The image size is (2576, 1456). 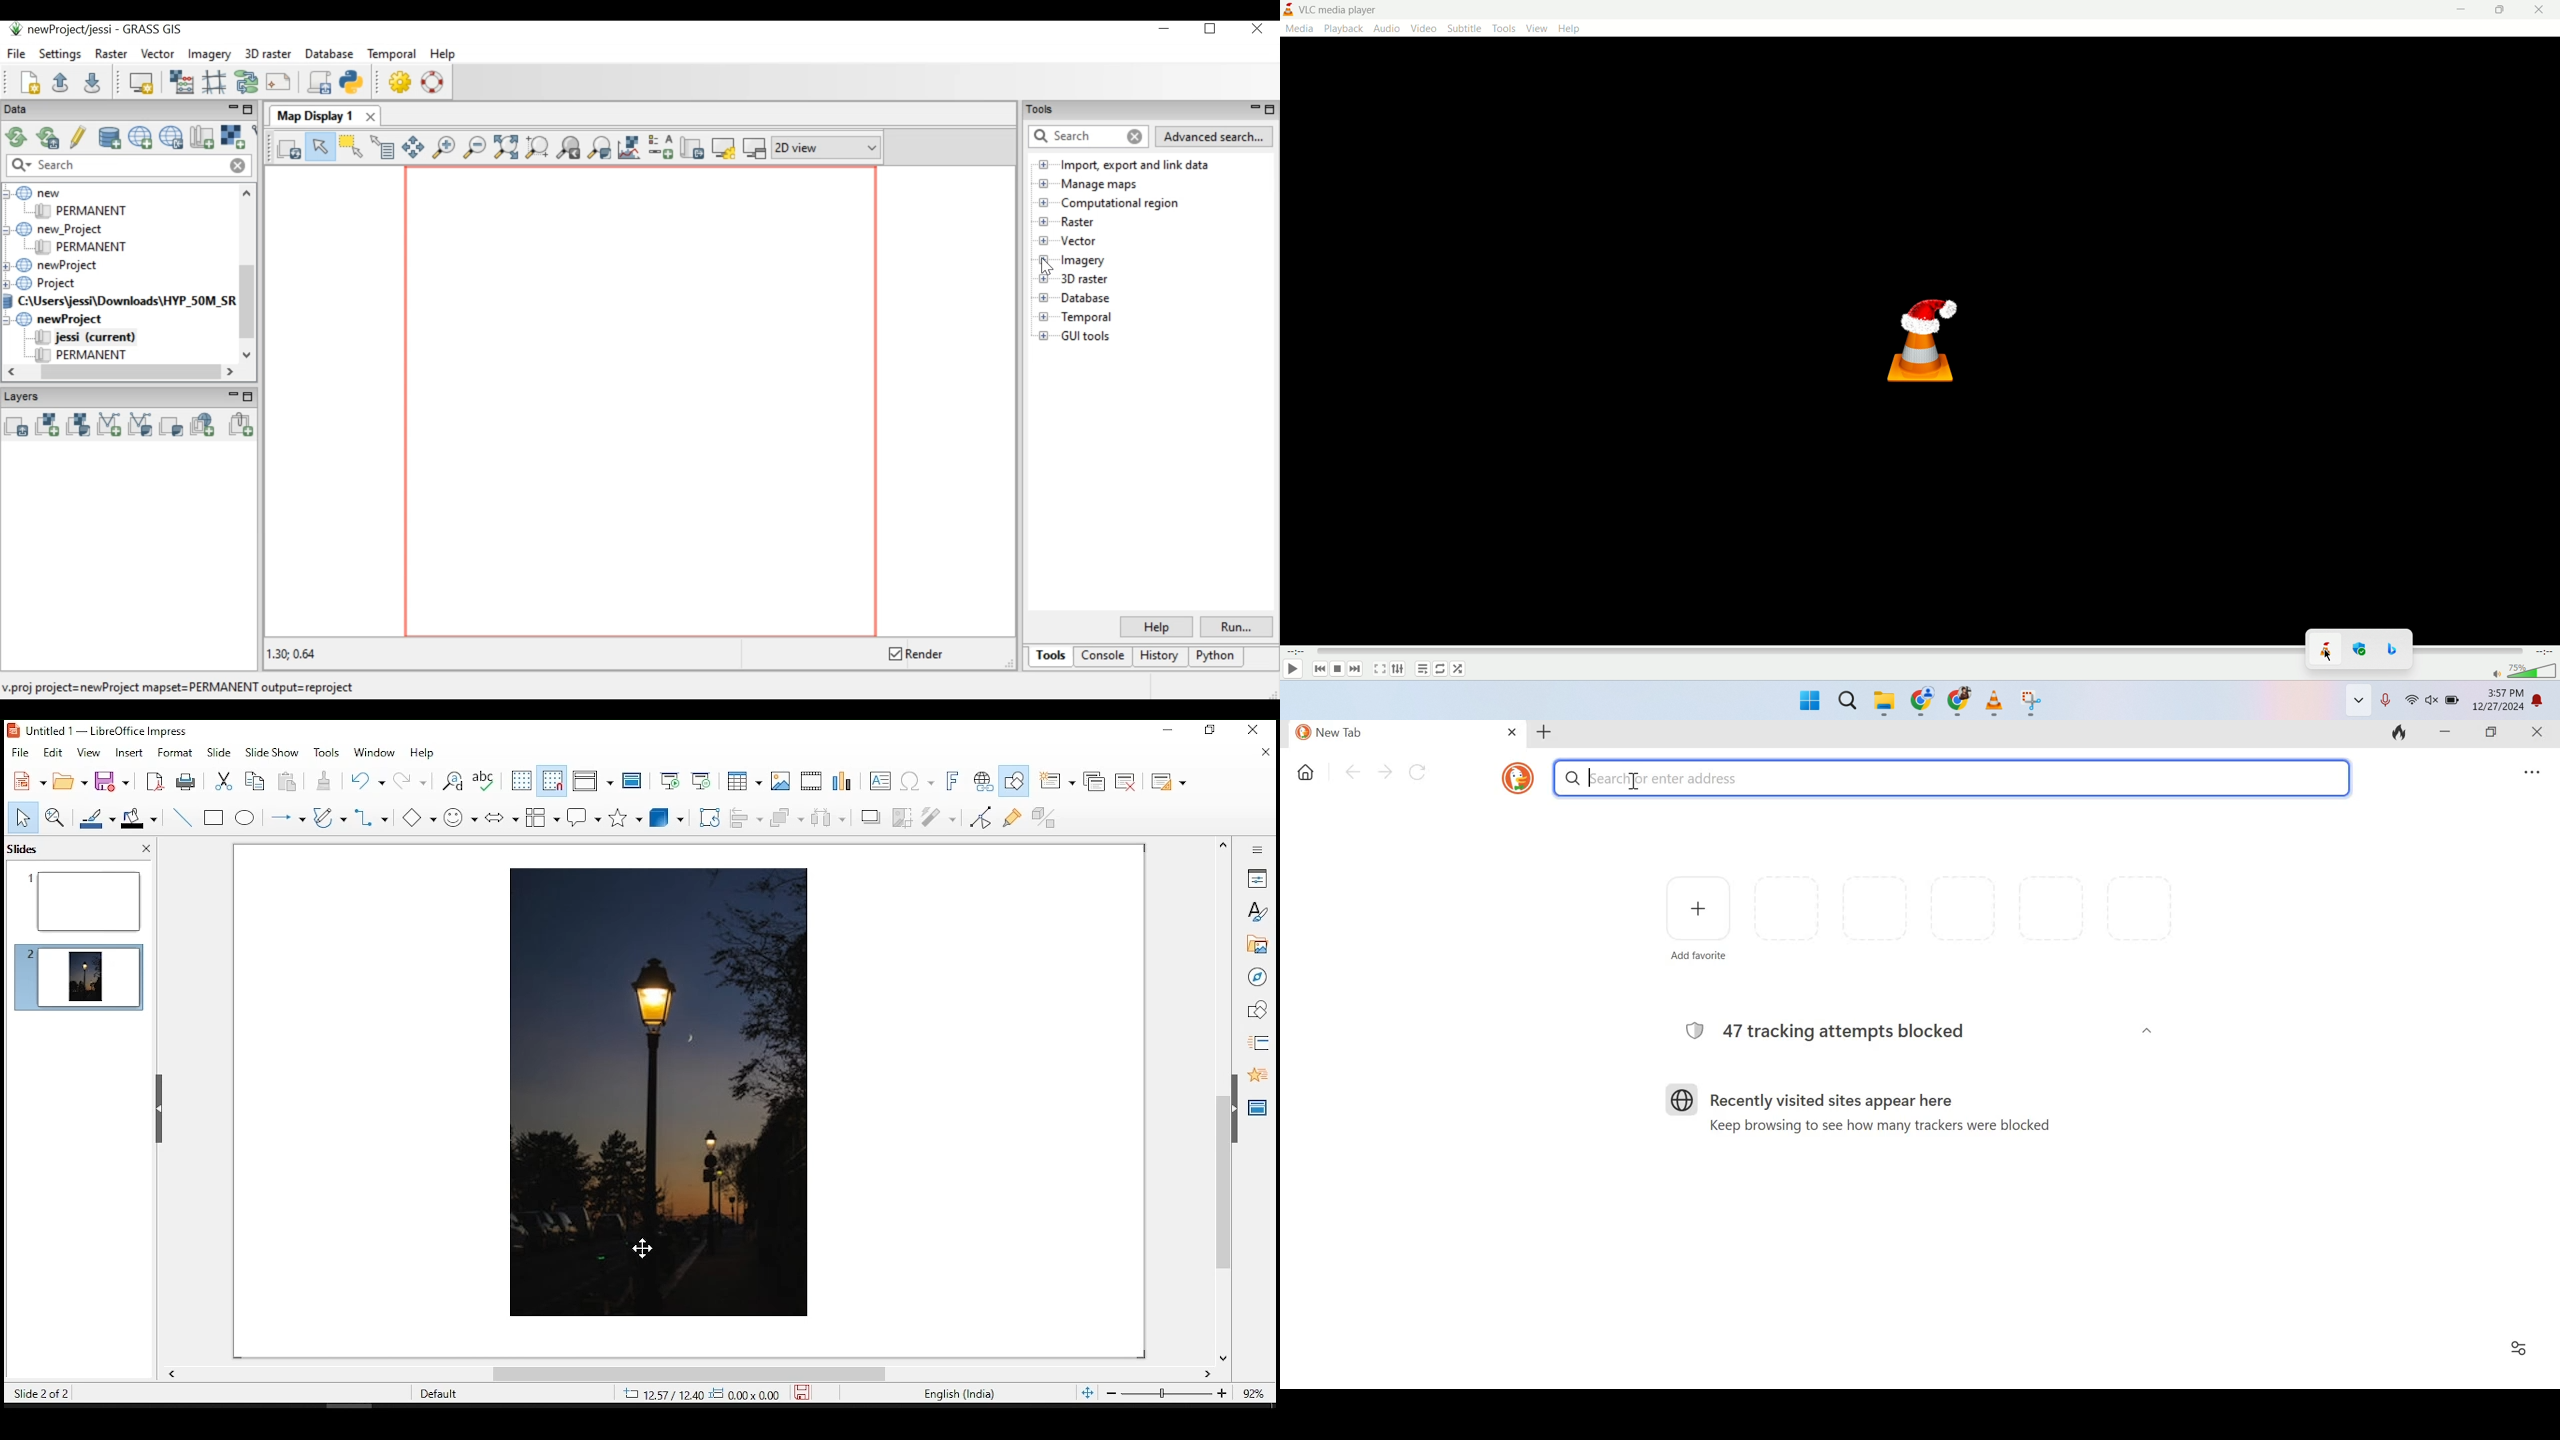 I want to click on Filter settings, so click(x=2517, y=1346).